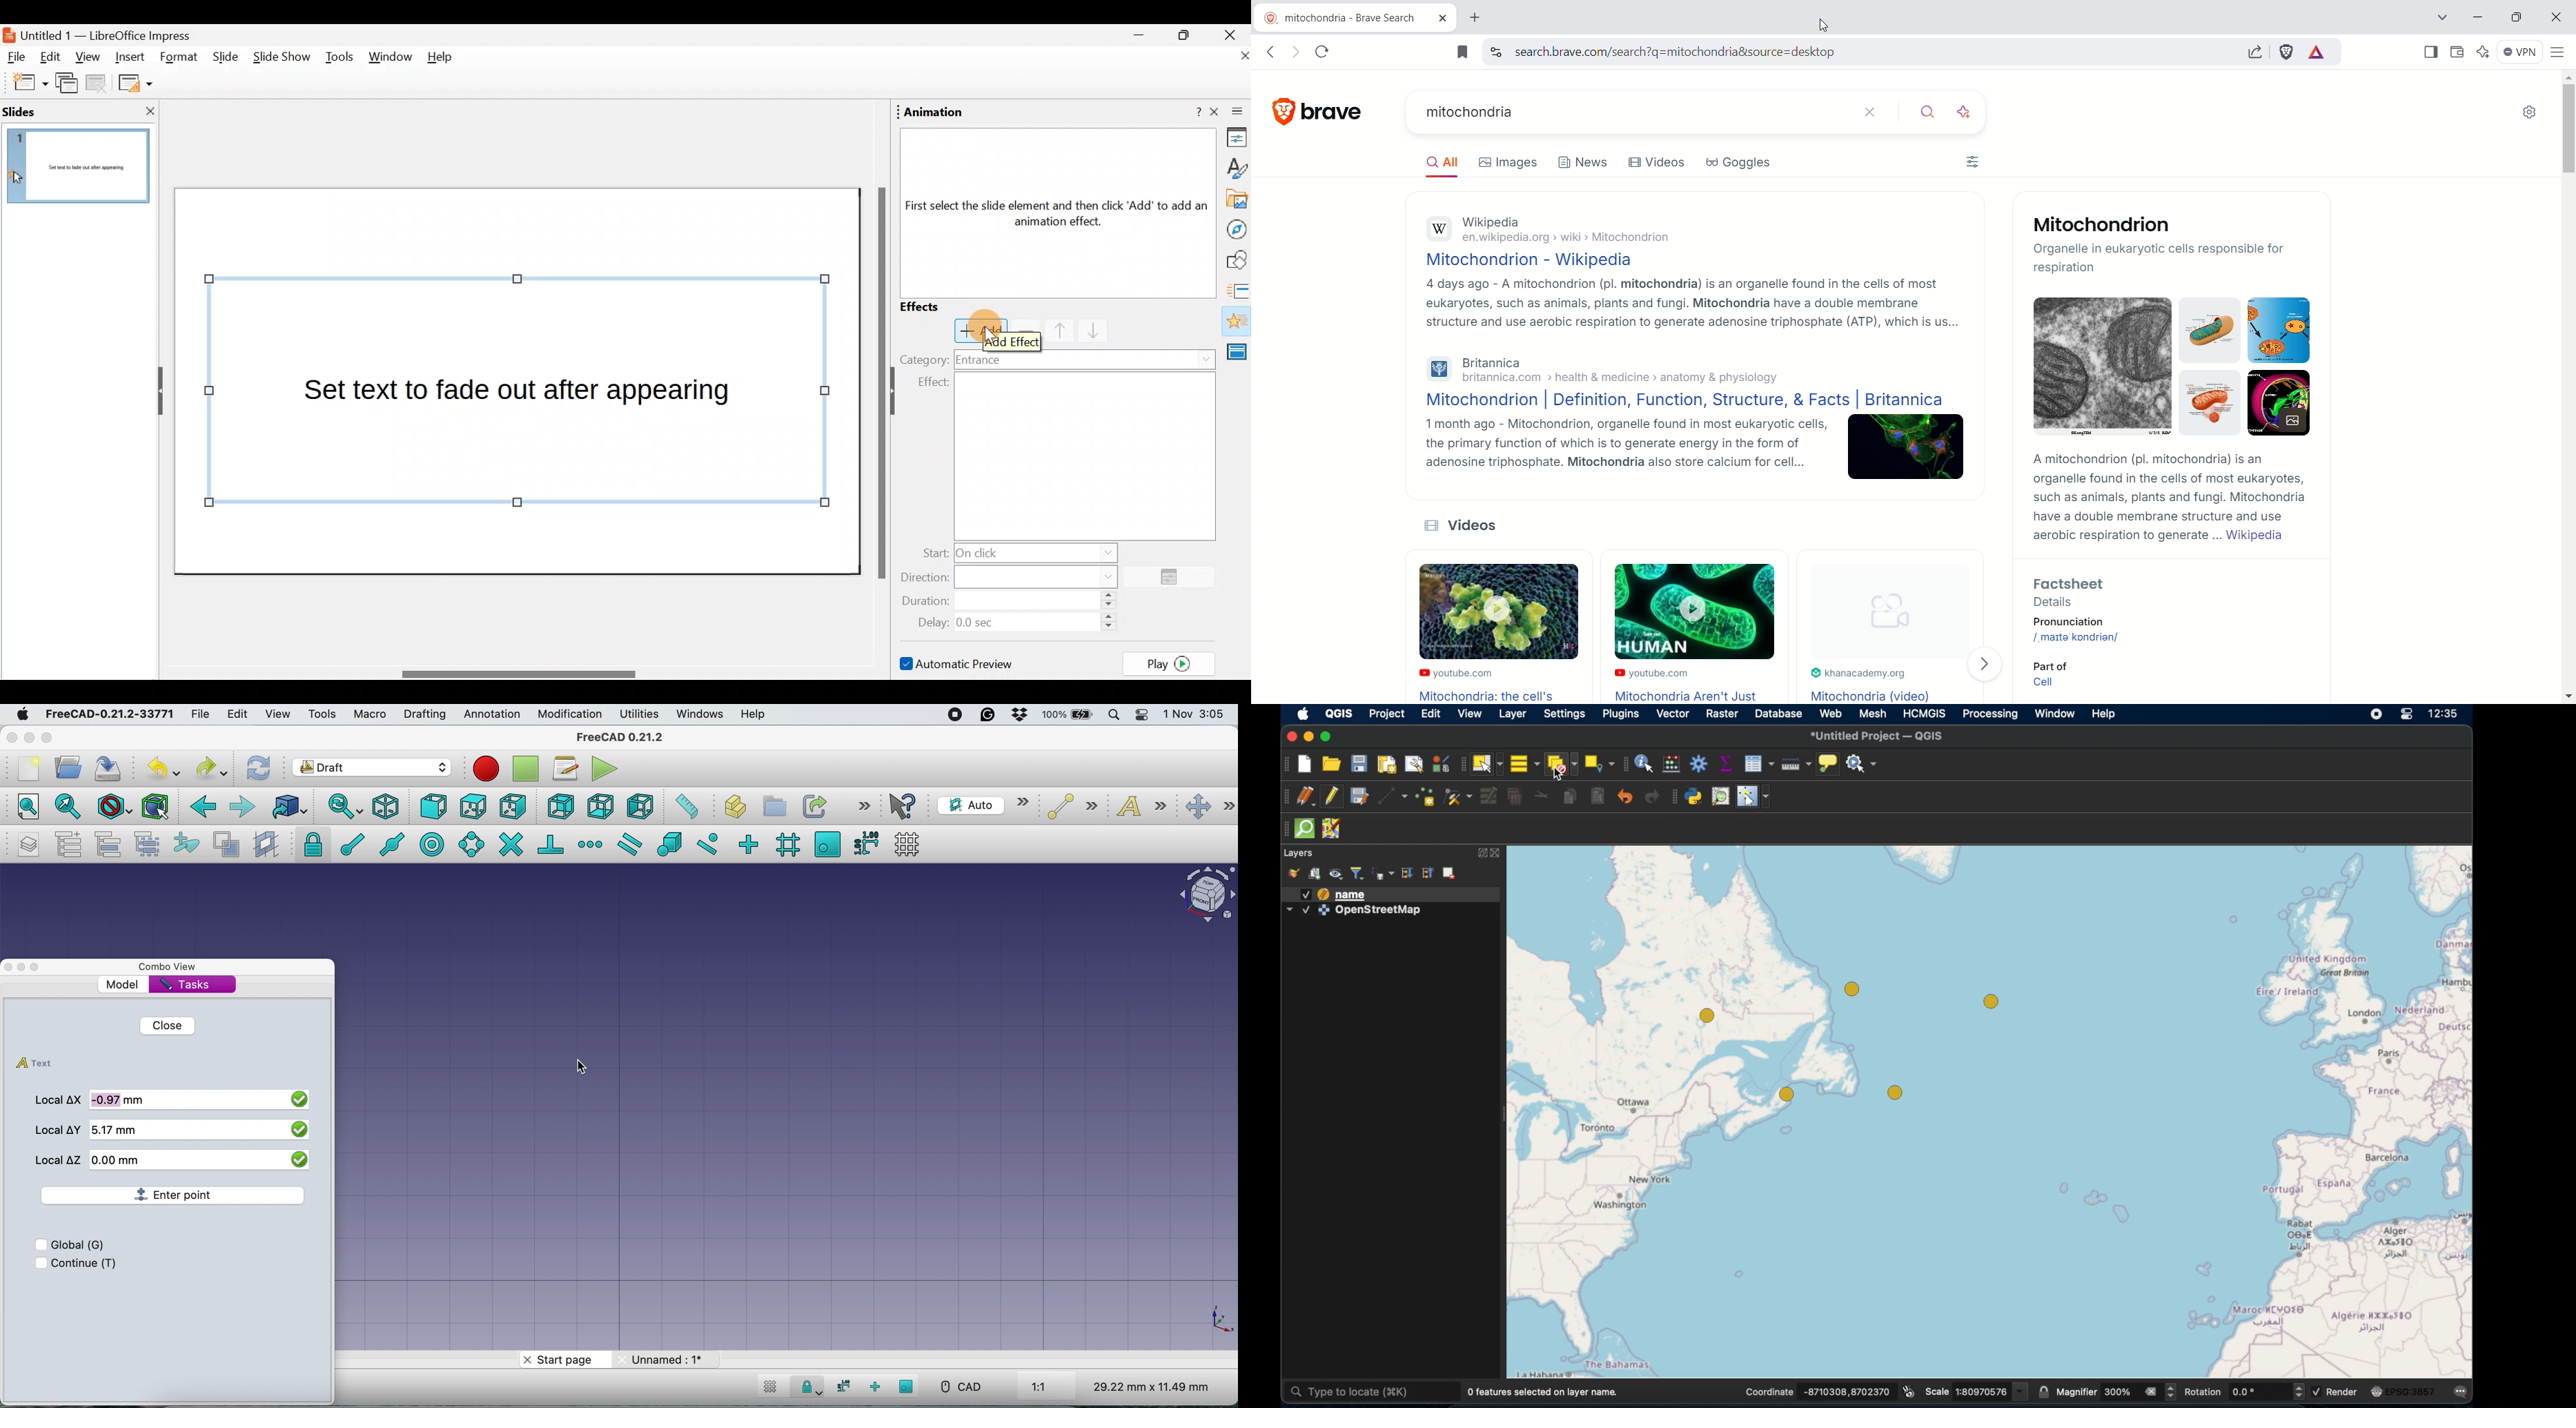  What do you see at coordinates (473, 806) in the screenshot?
I see `top` at bounding box center [473, 806].